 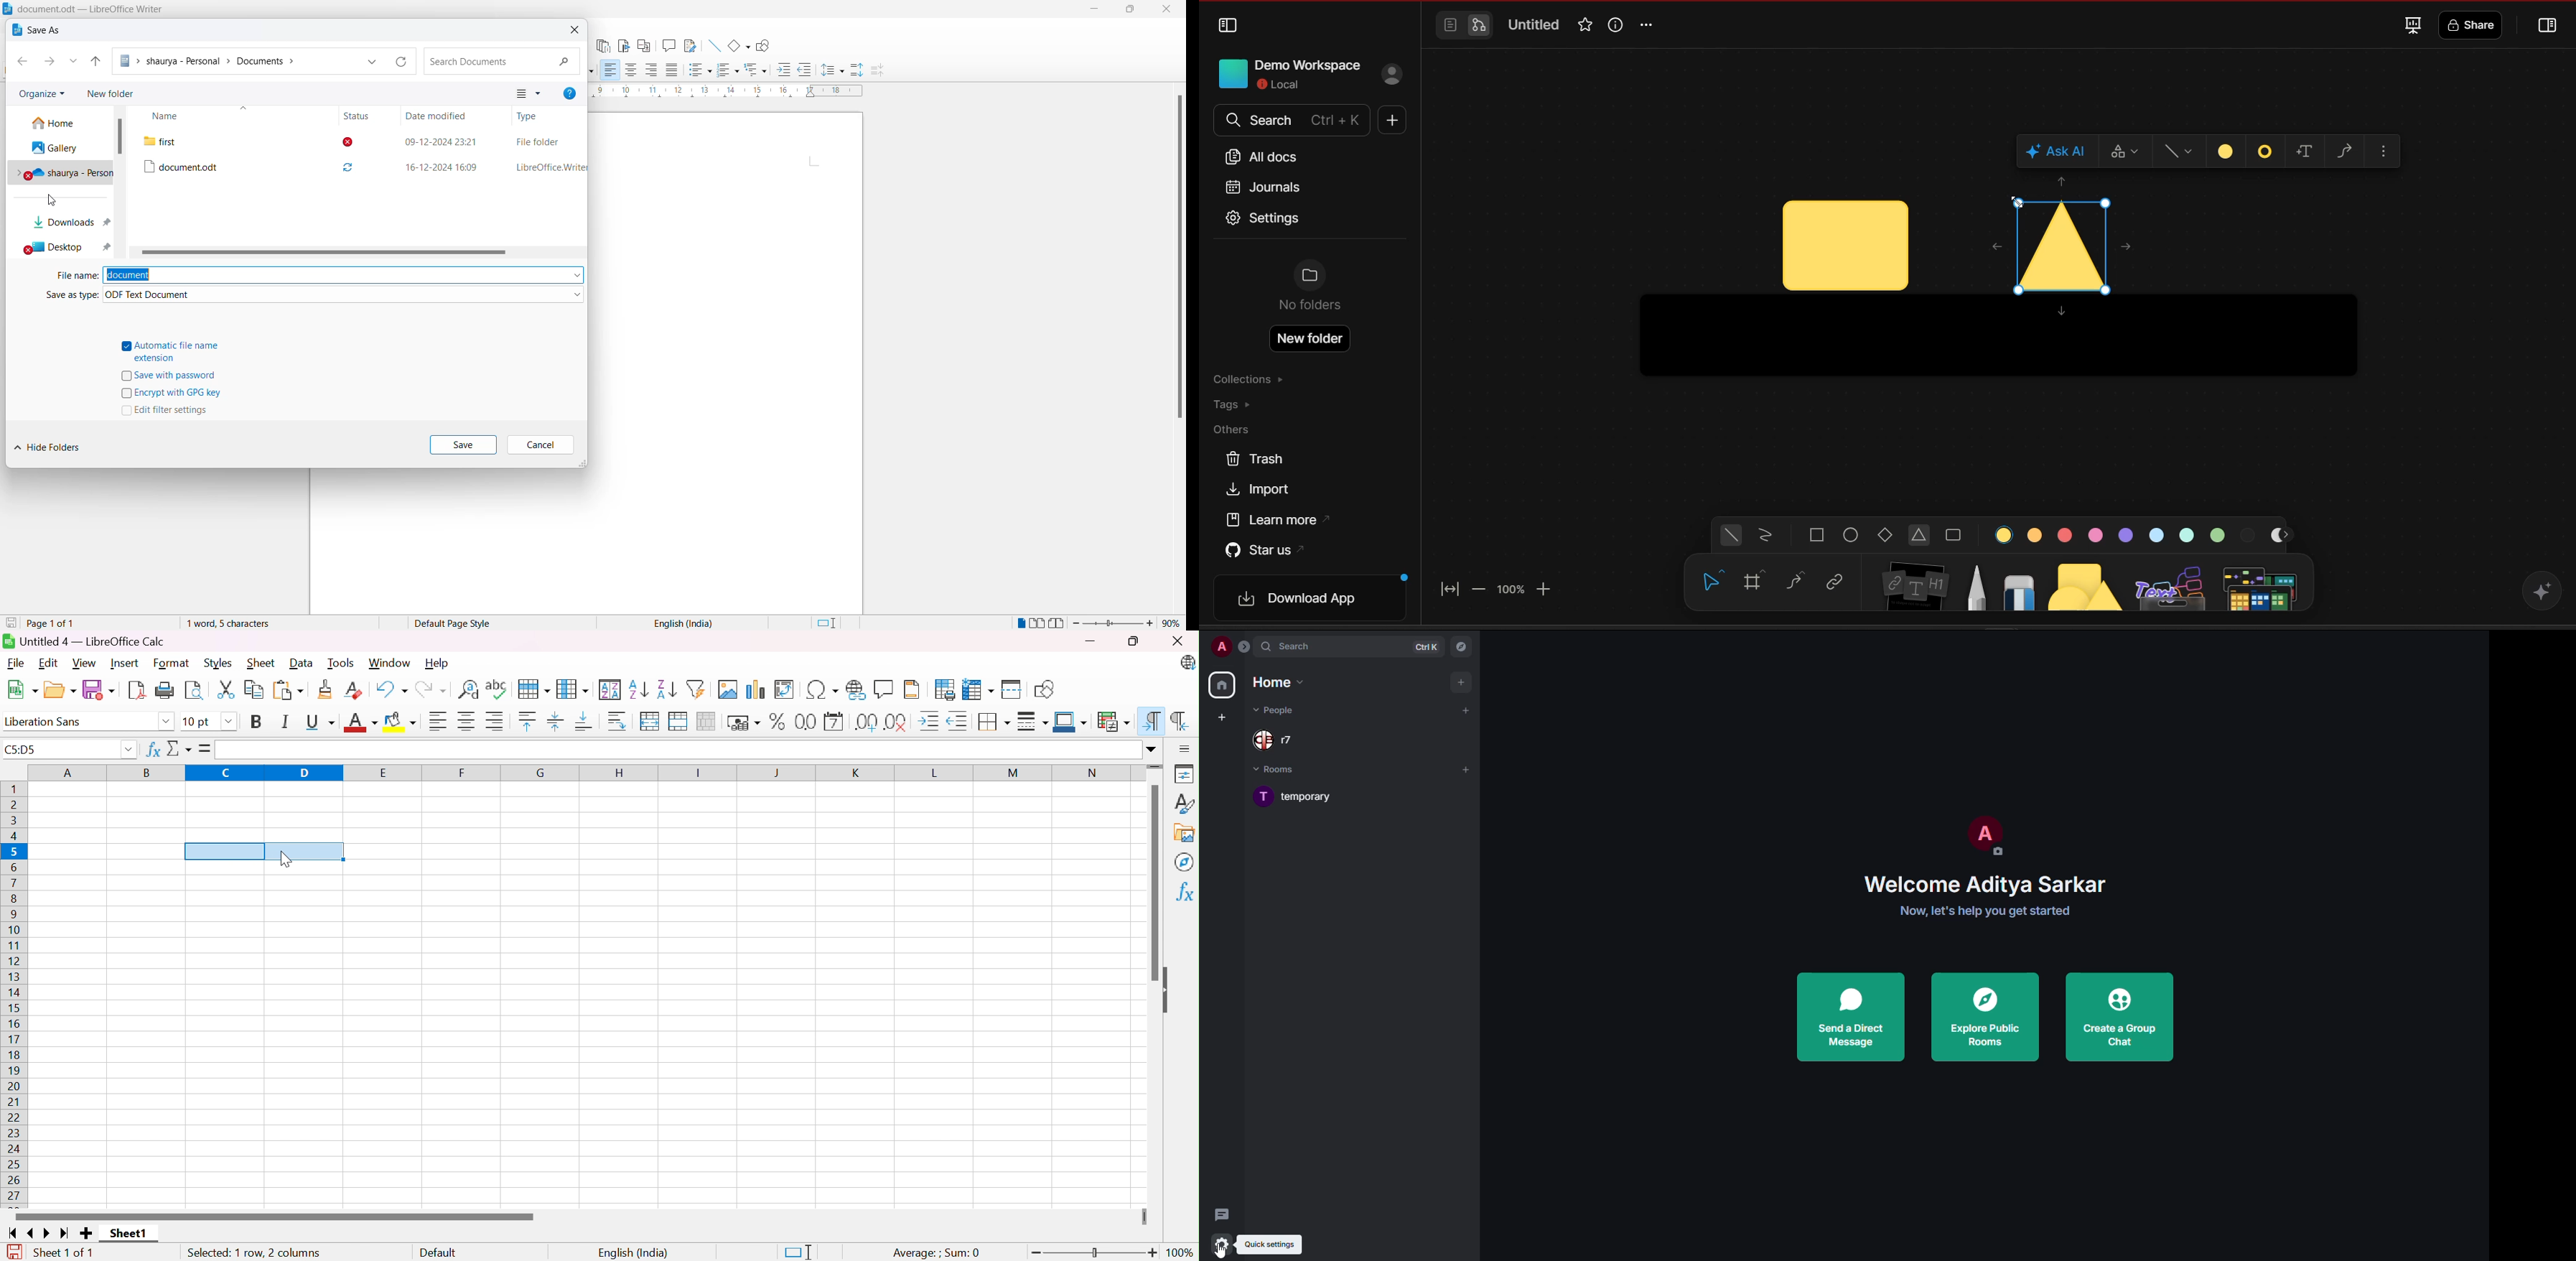 I want to click on Headers and Footers, so click(x=916, y=689).